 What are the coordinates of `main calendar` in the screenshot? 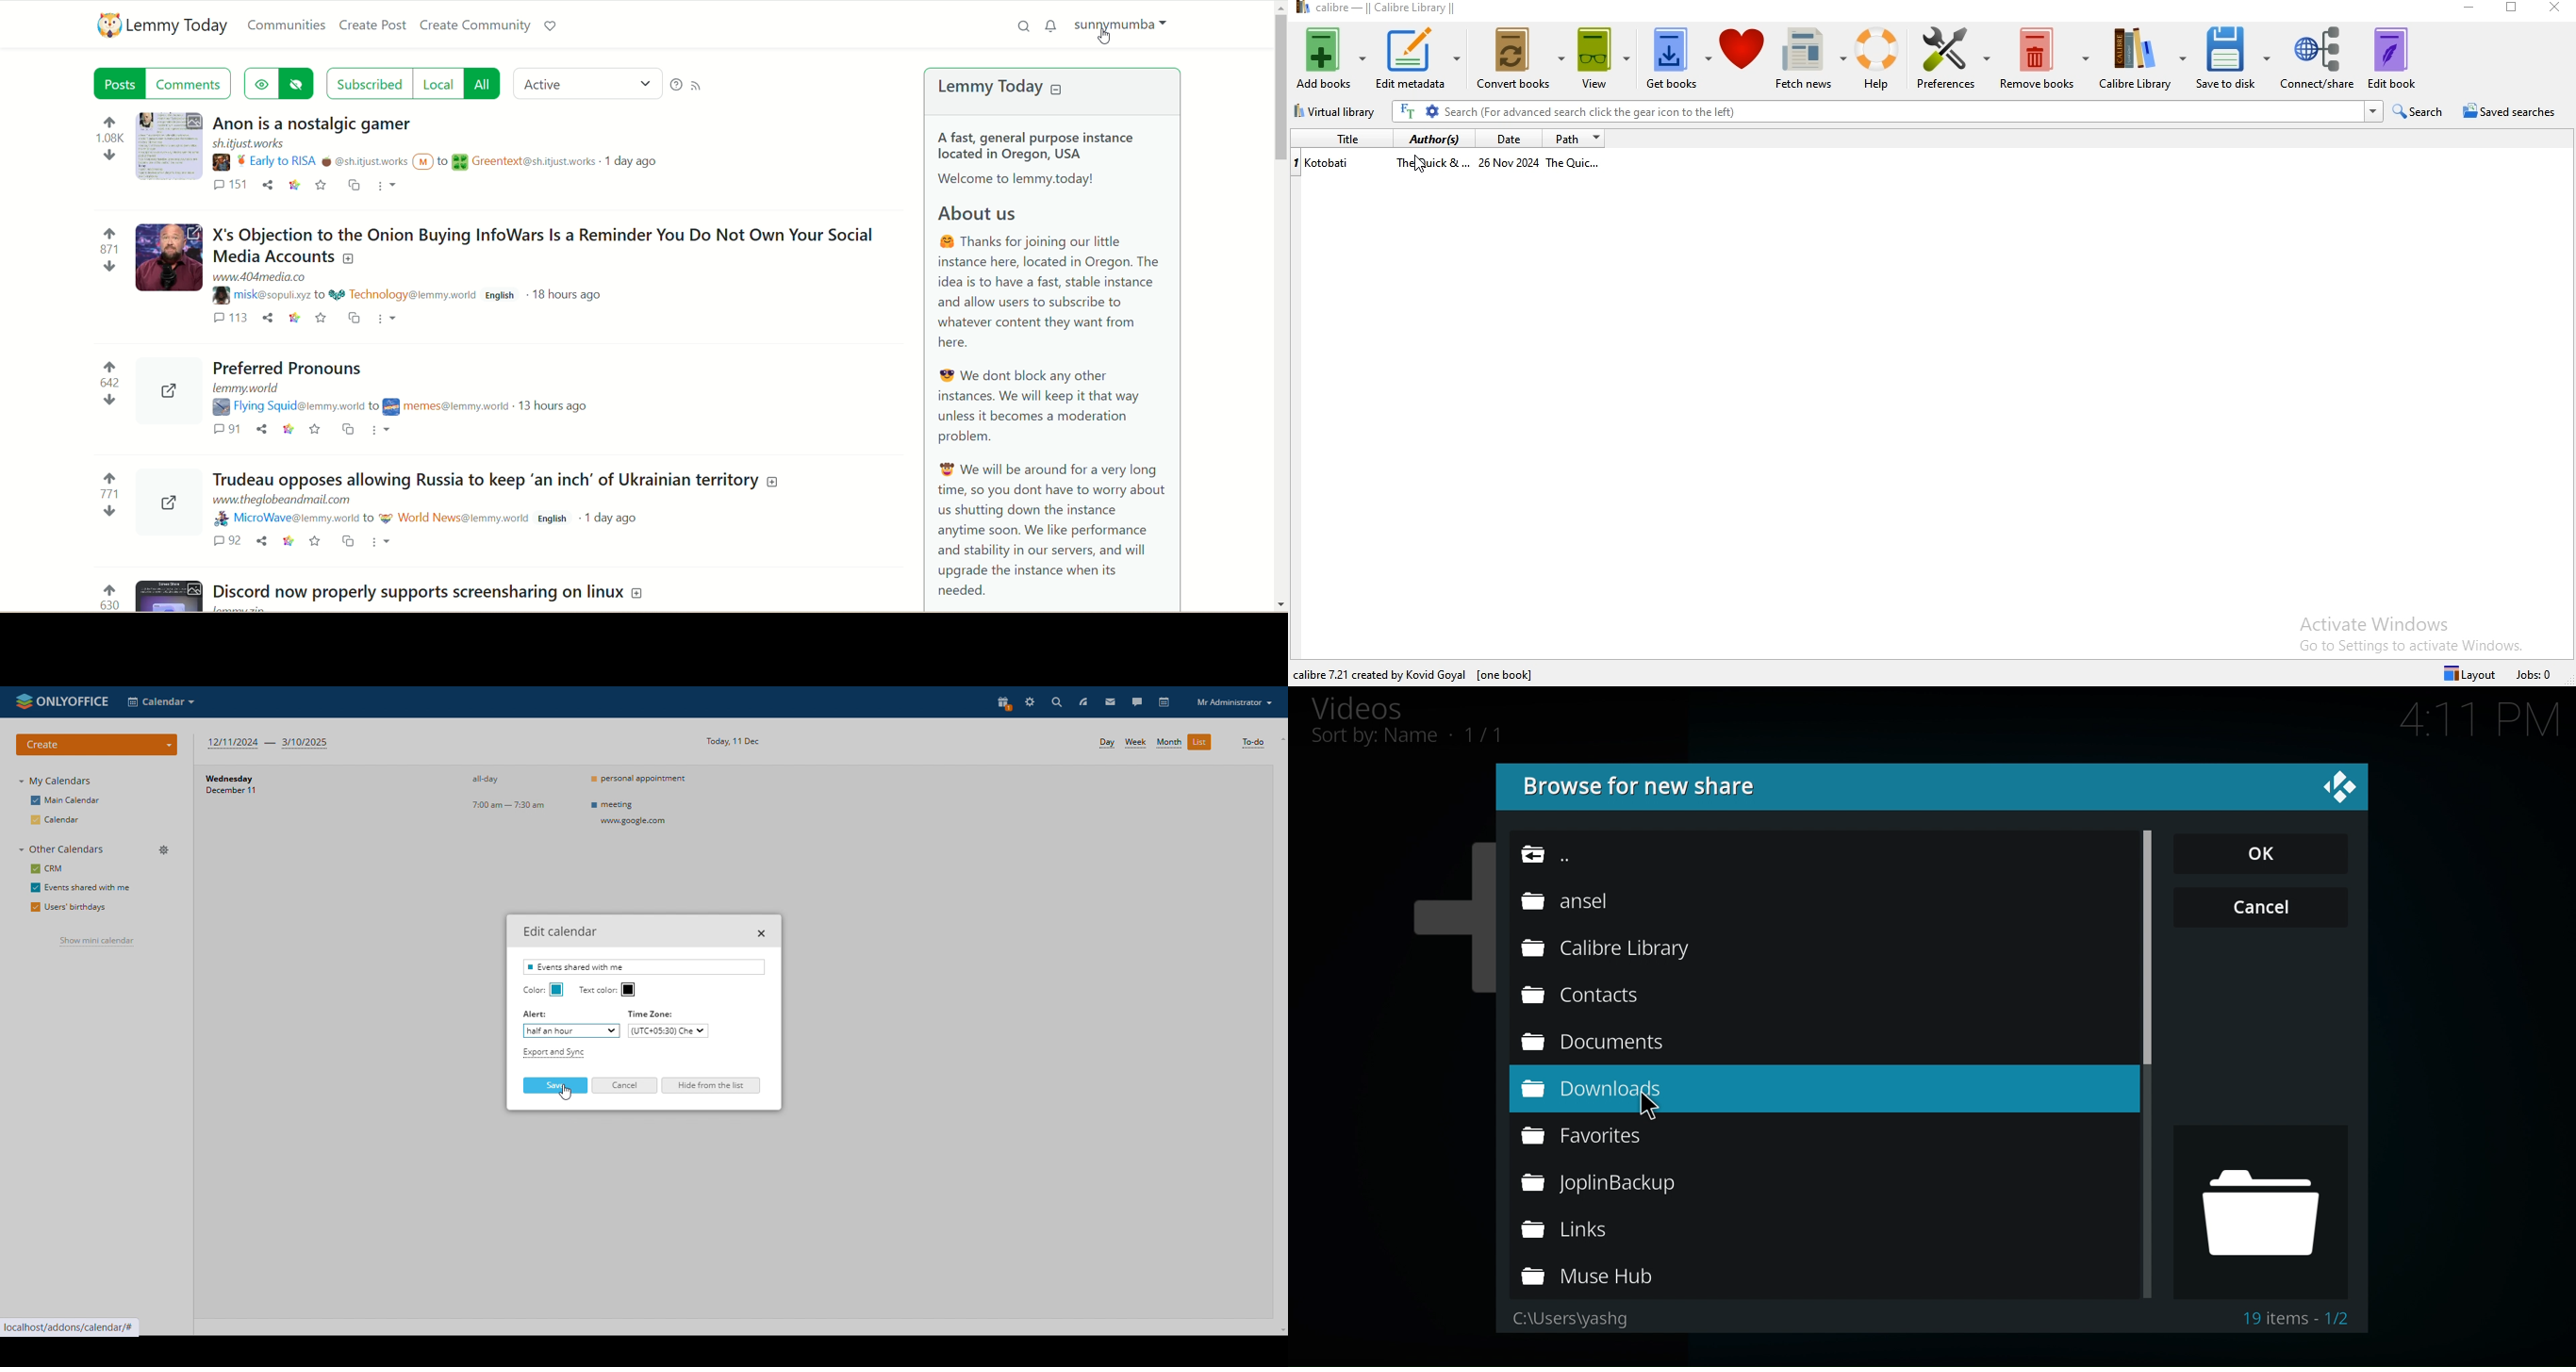 It's located at (64, 801).